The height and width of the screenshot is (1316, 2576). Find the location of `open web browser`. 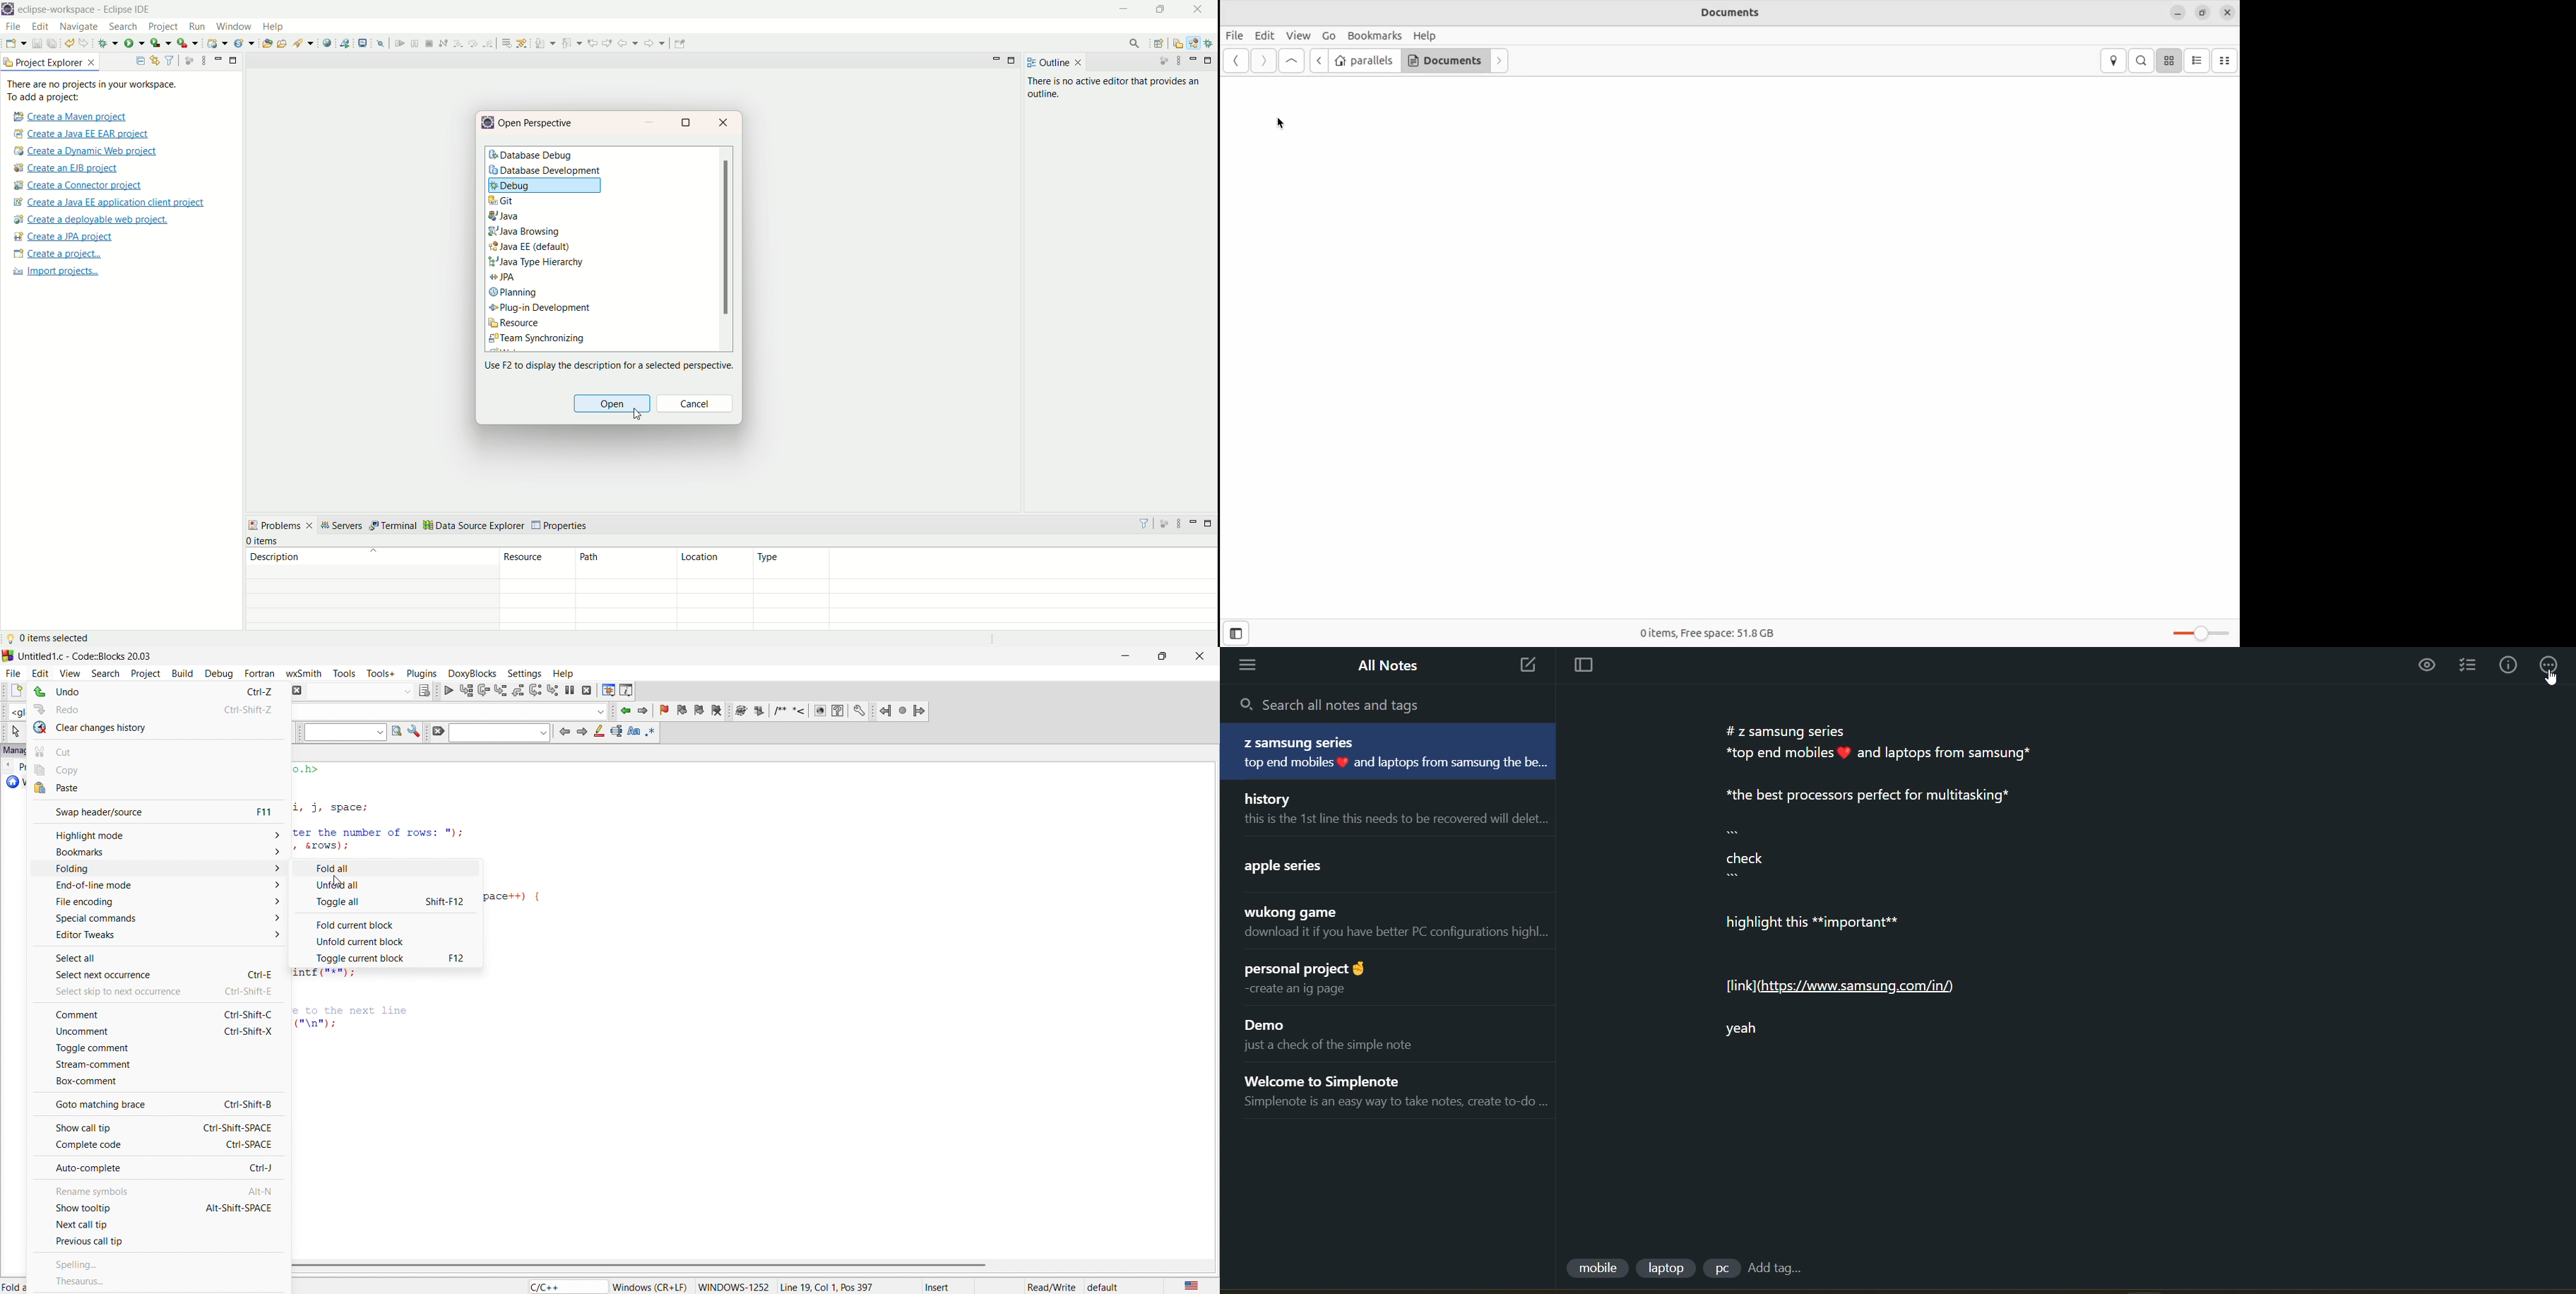

open web browser is located at coordinates (328, 43).